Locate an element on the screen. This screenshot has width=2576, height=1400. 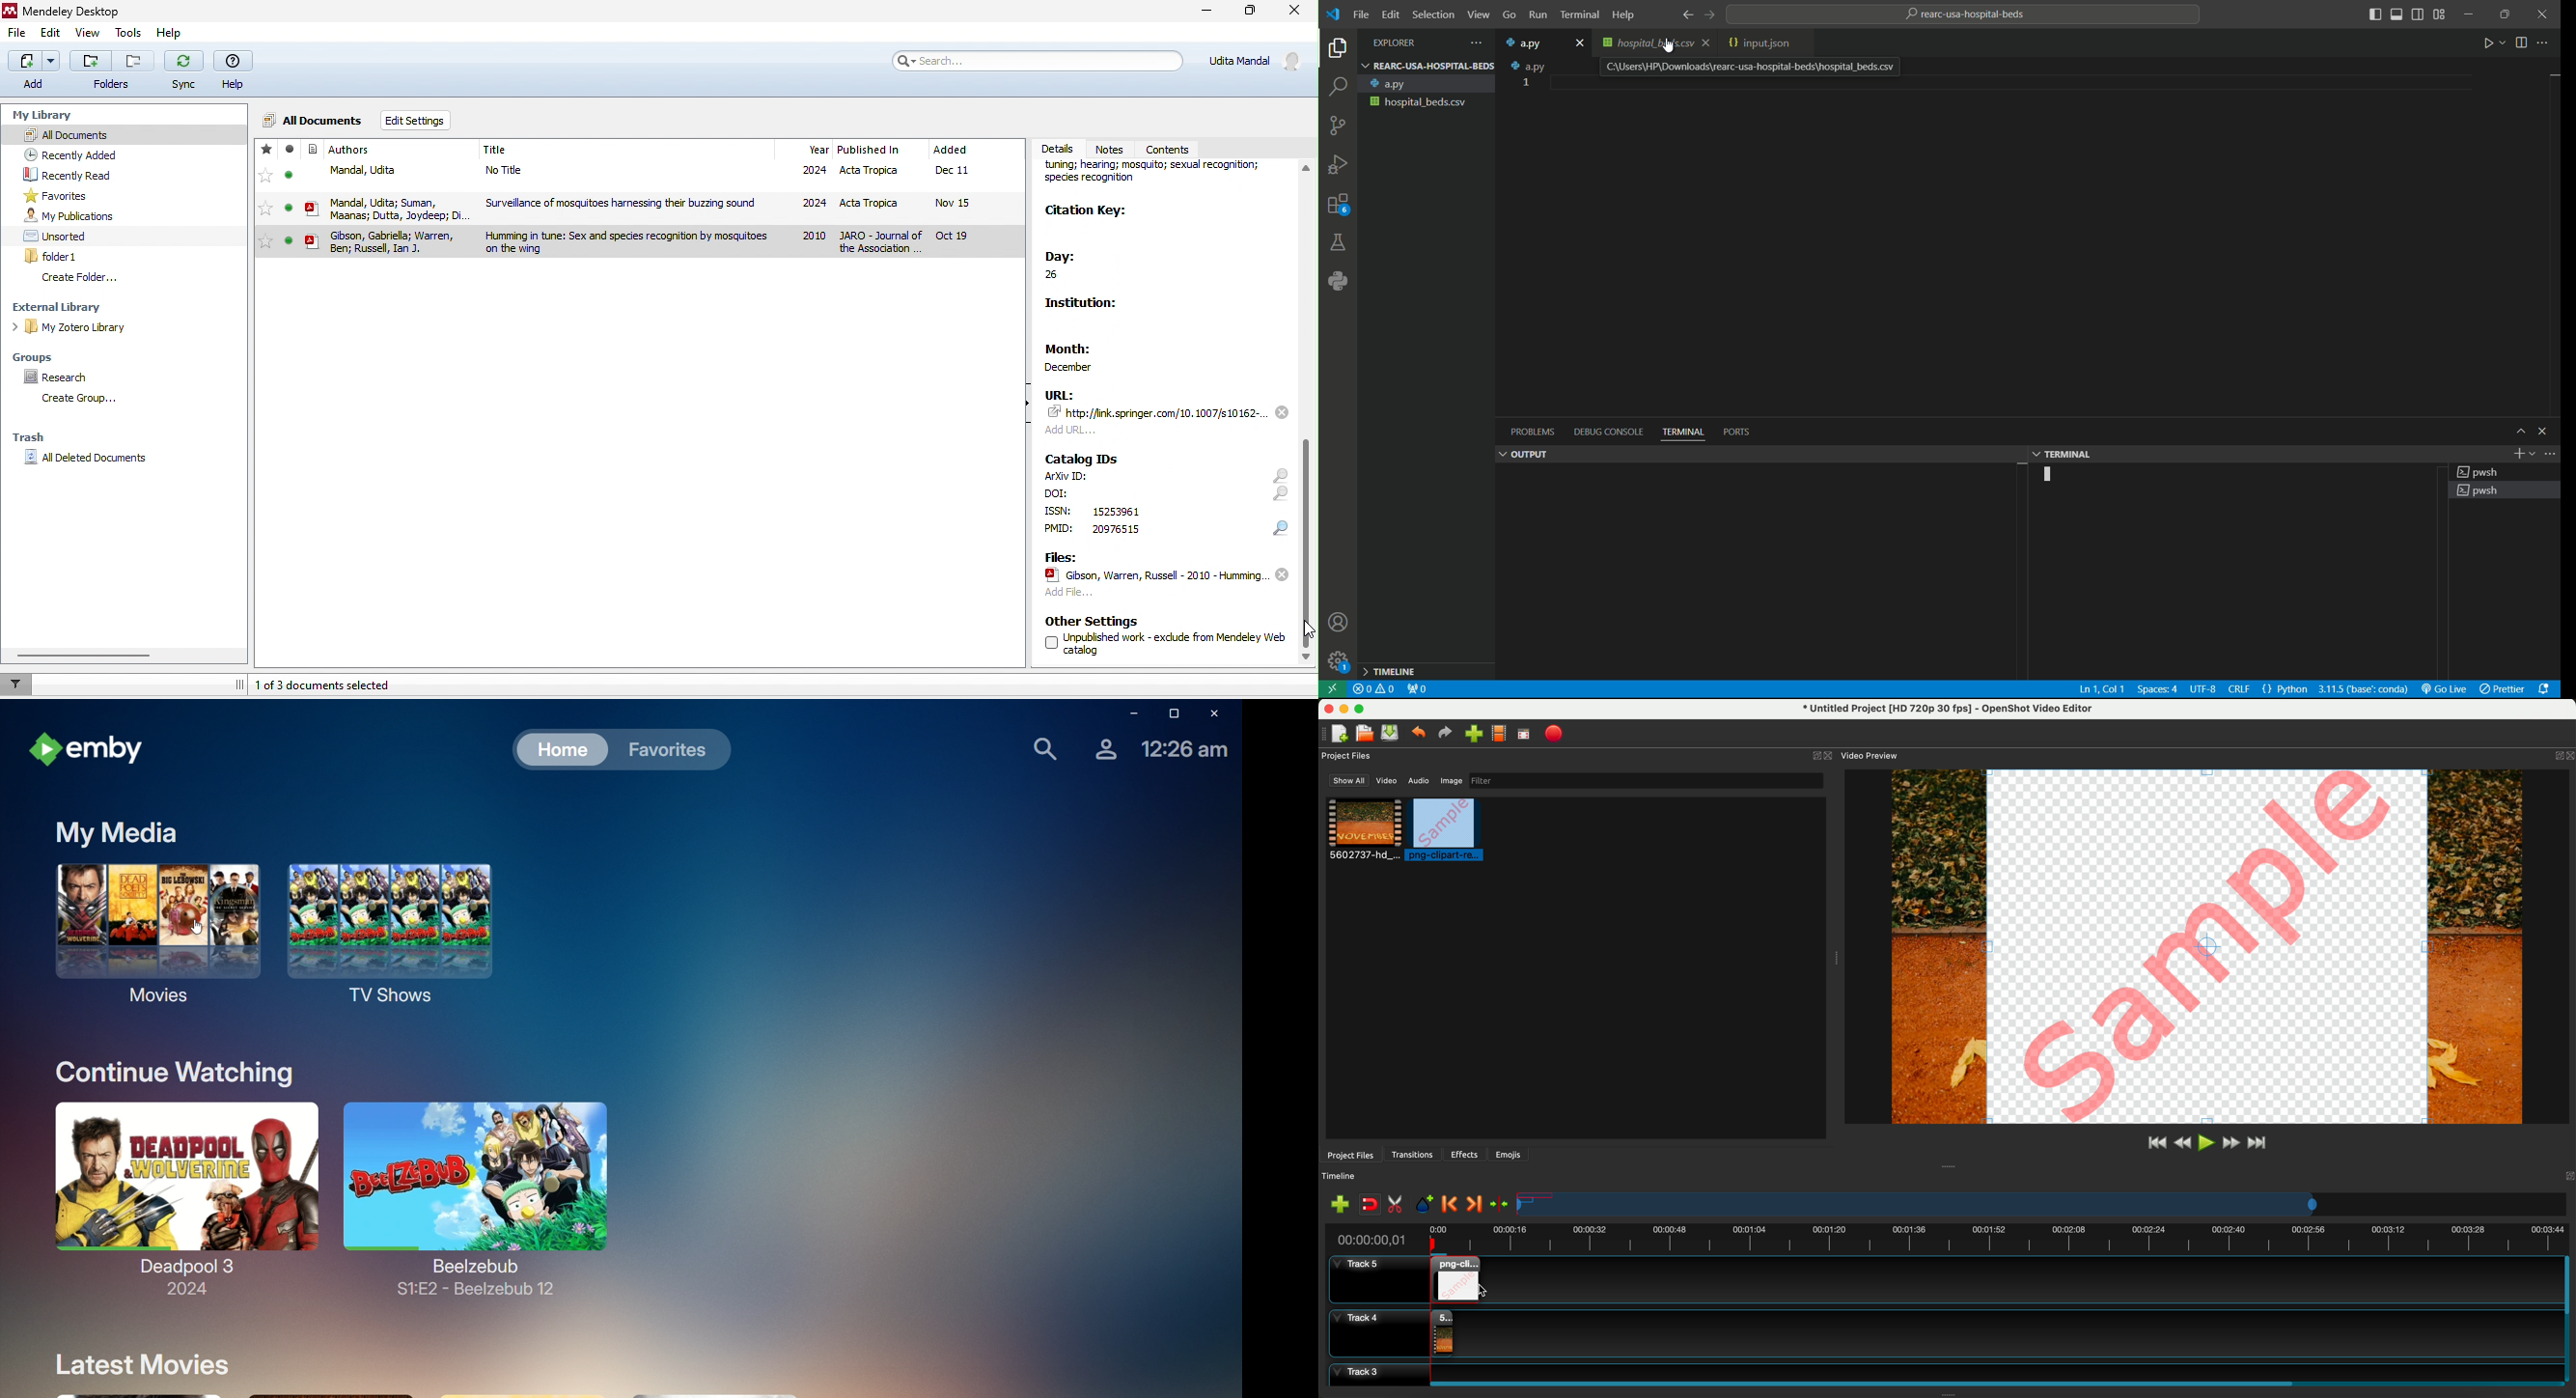
 is located at coordinates (112, 70).